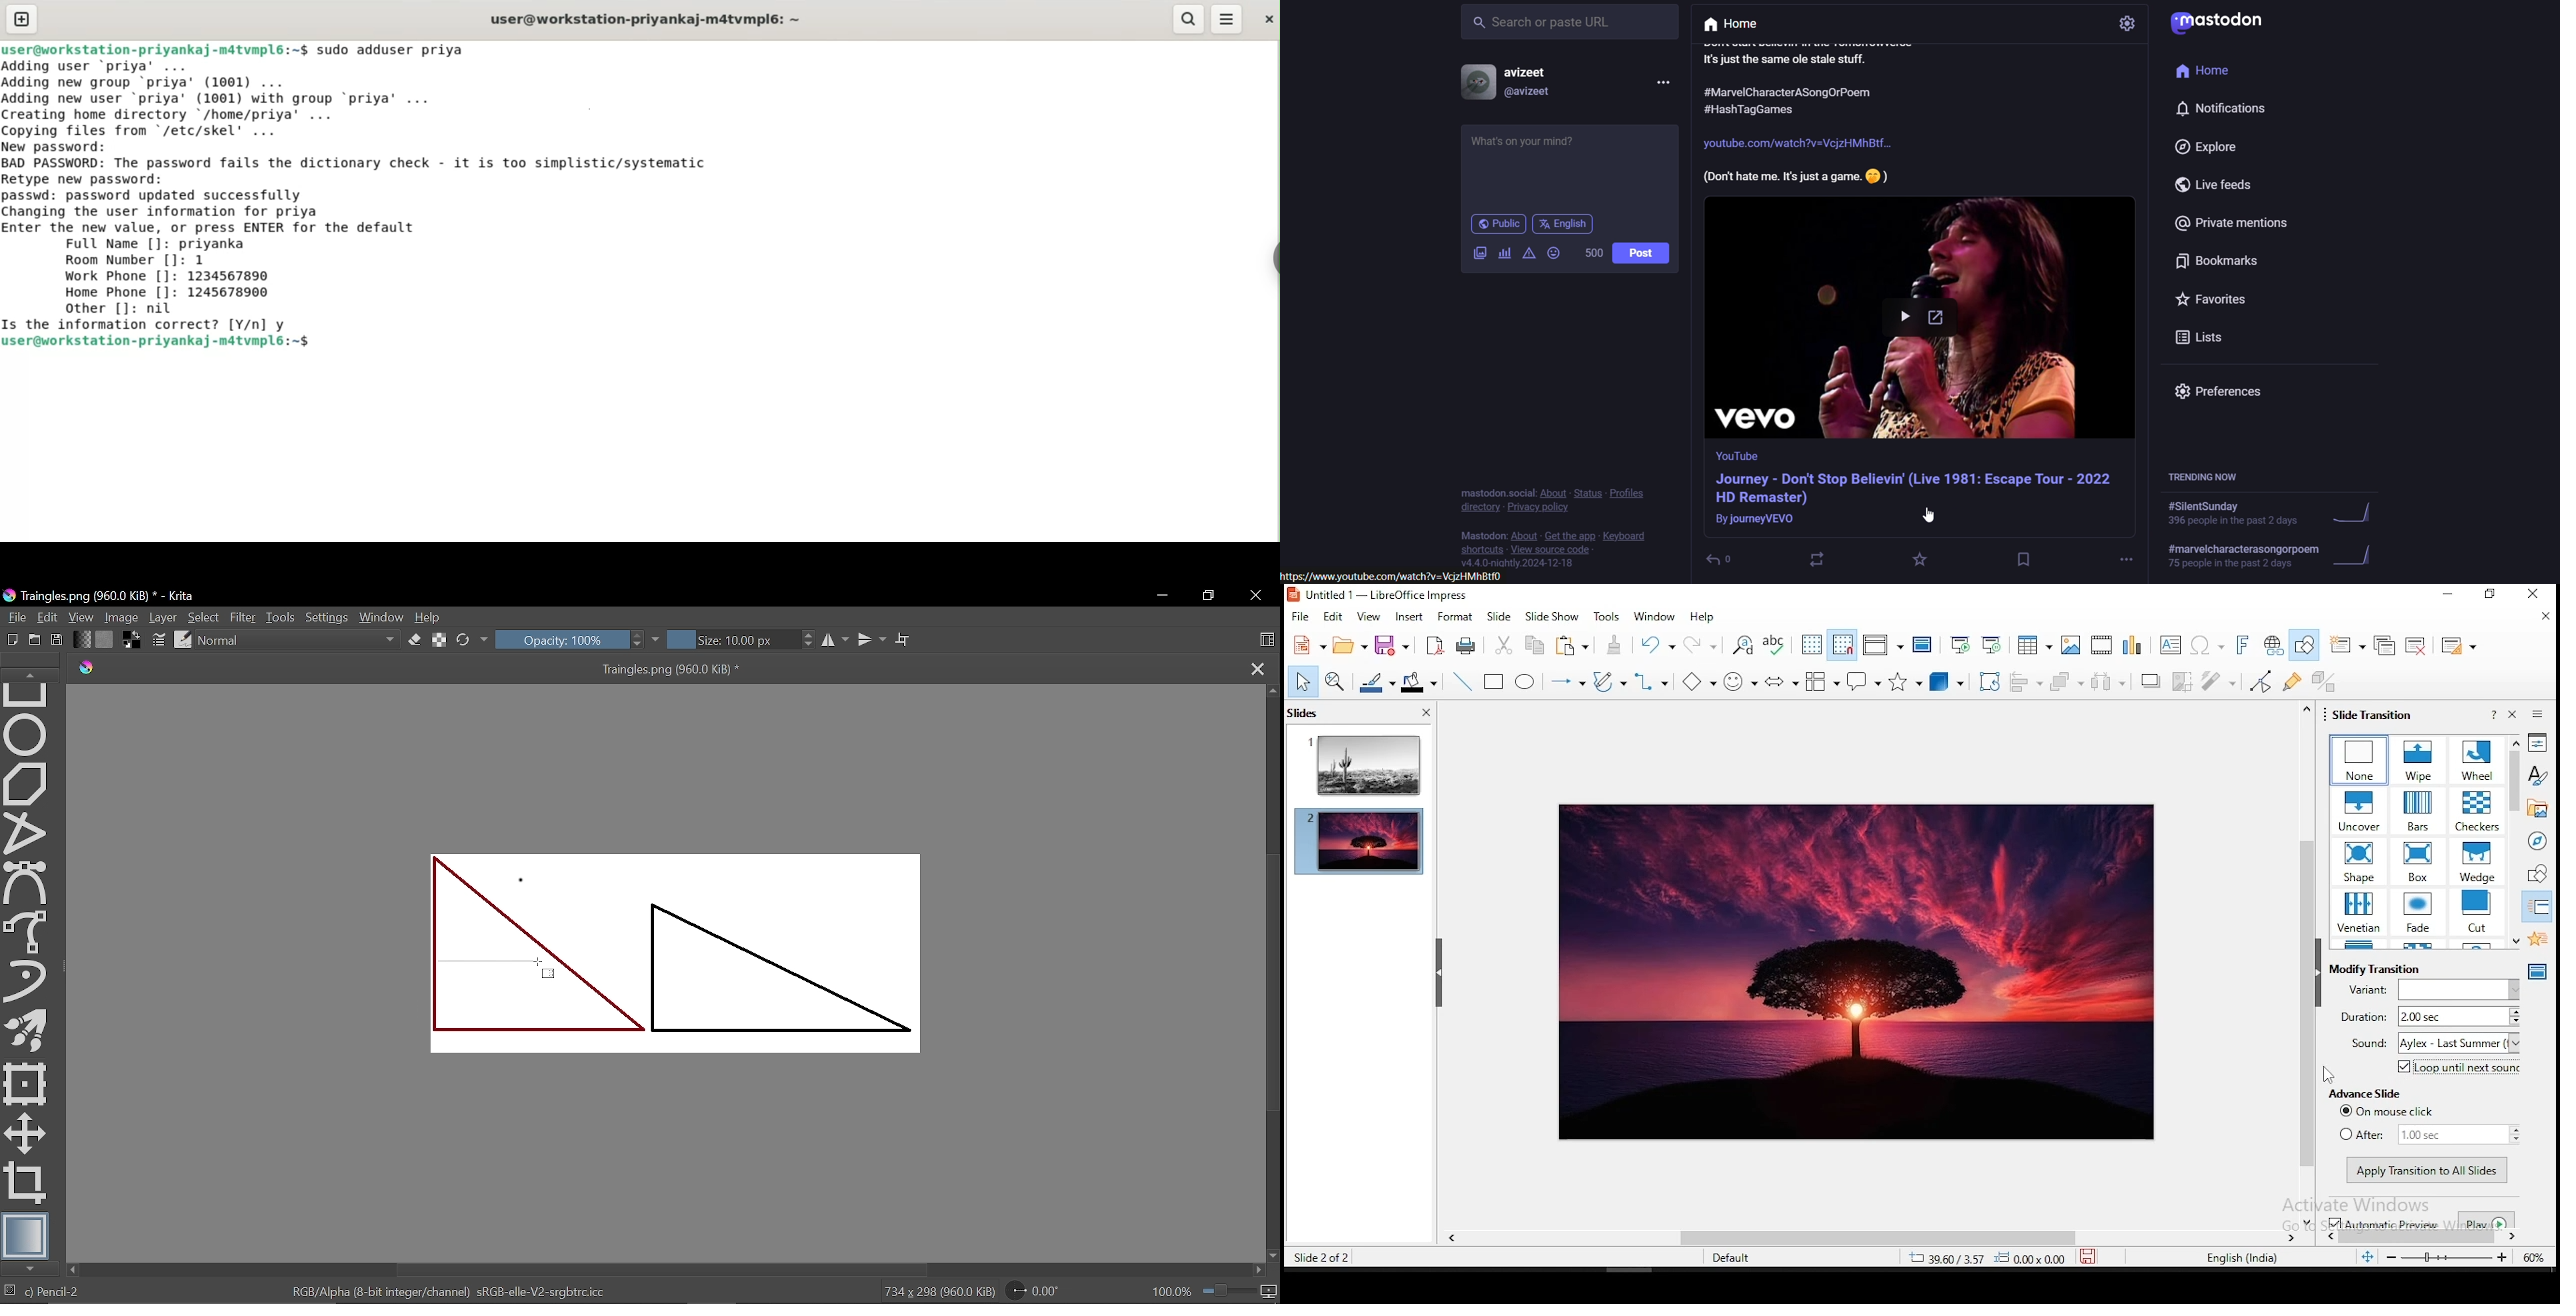 This screenshot has height=1316, width=2576. Describe the element at coordinates (2220, 109) in the screenshot. I see `notification` at that location.